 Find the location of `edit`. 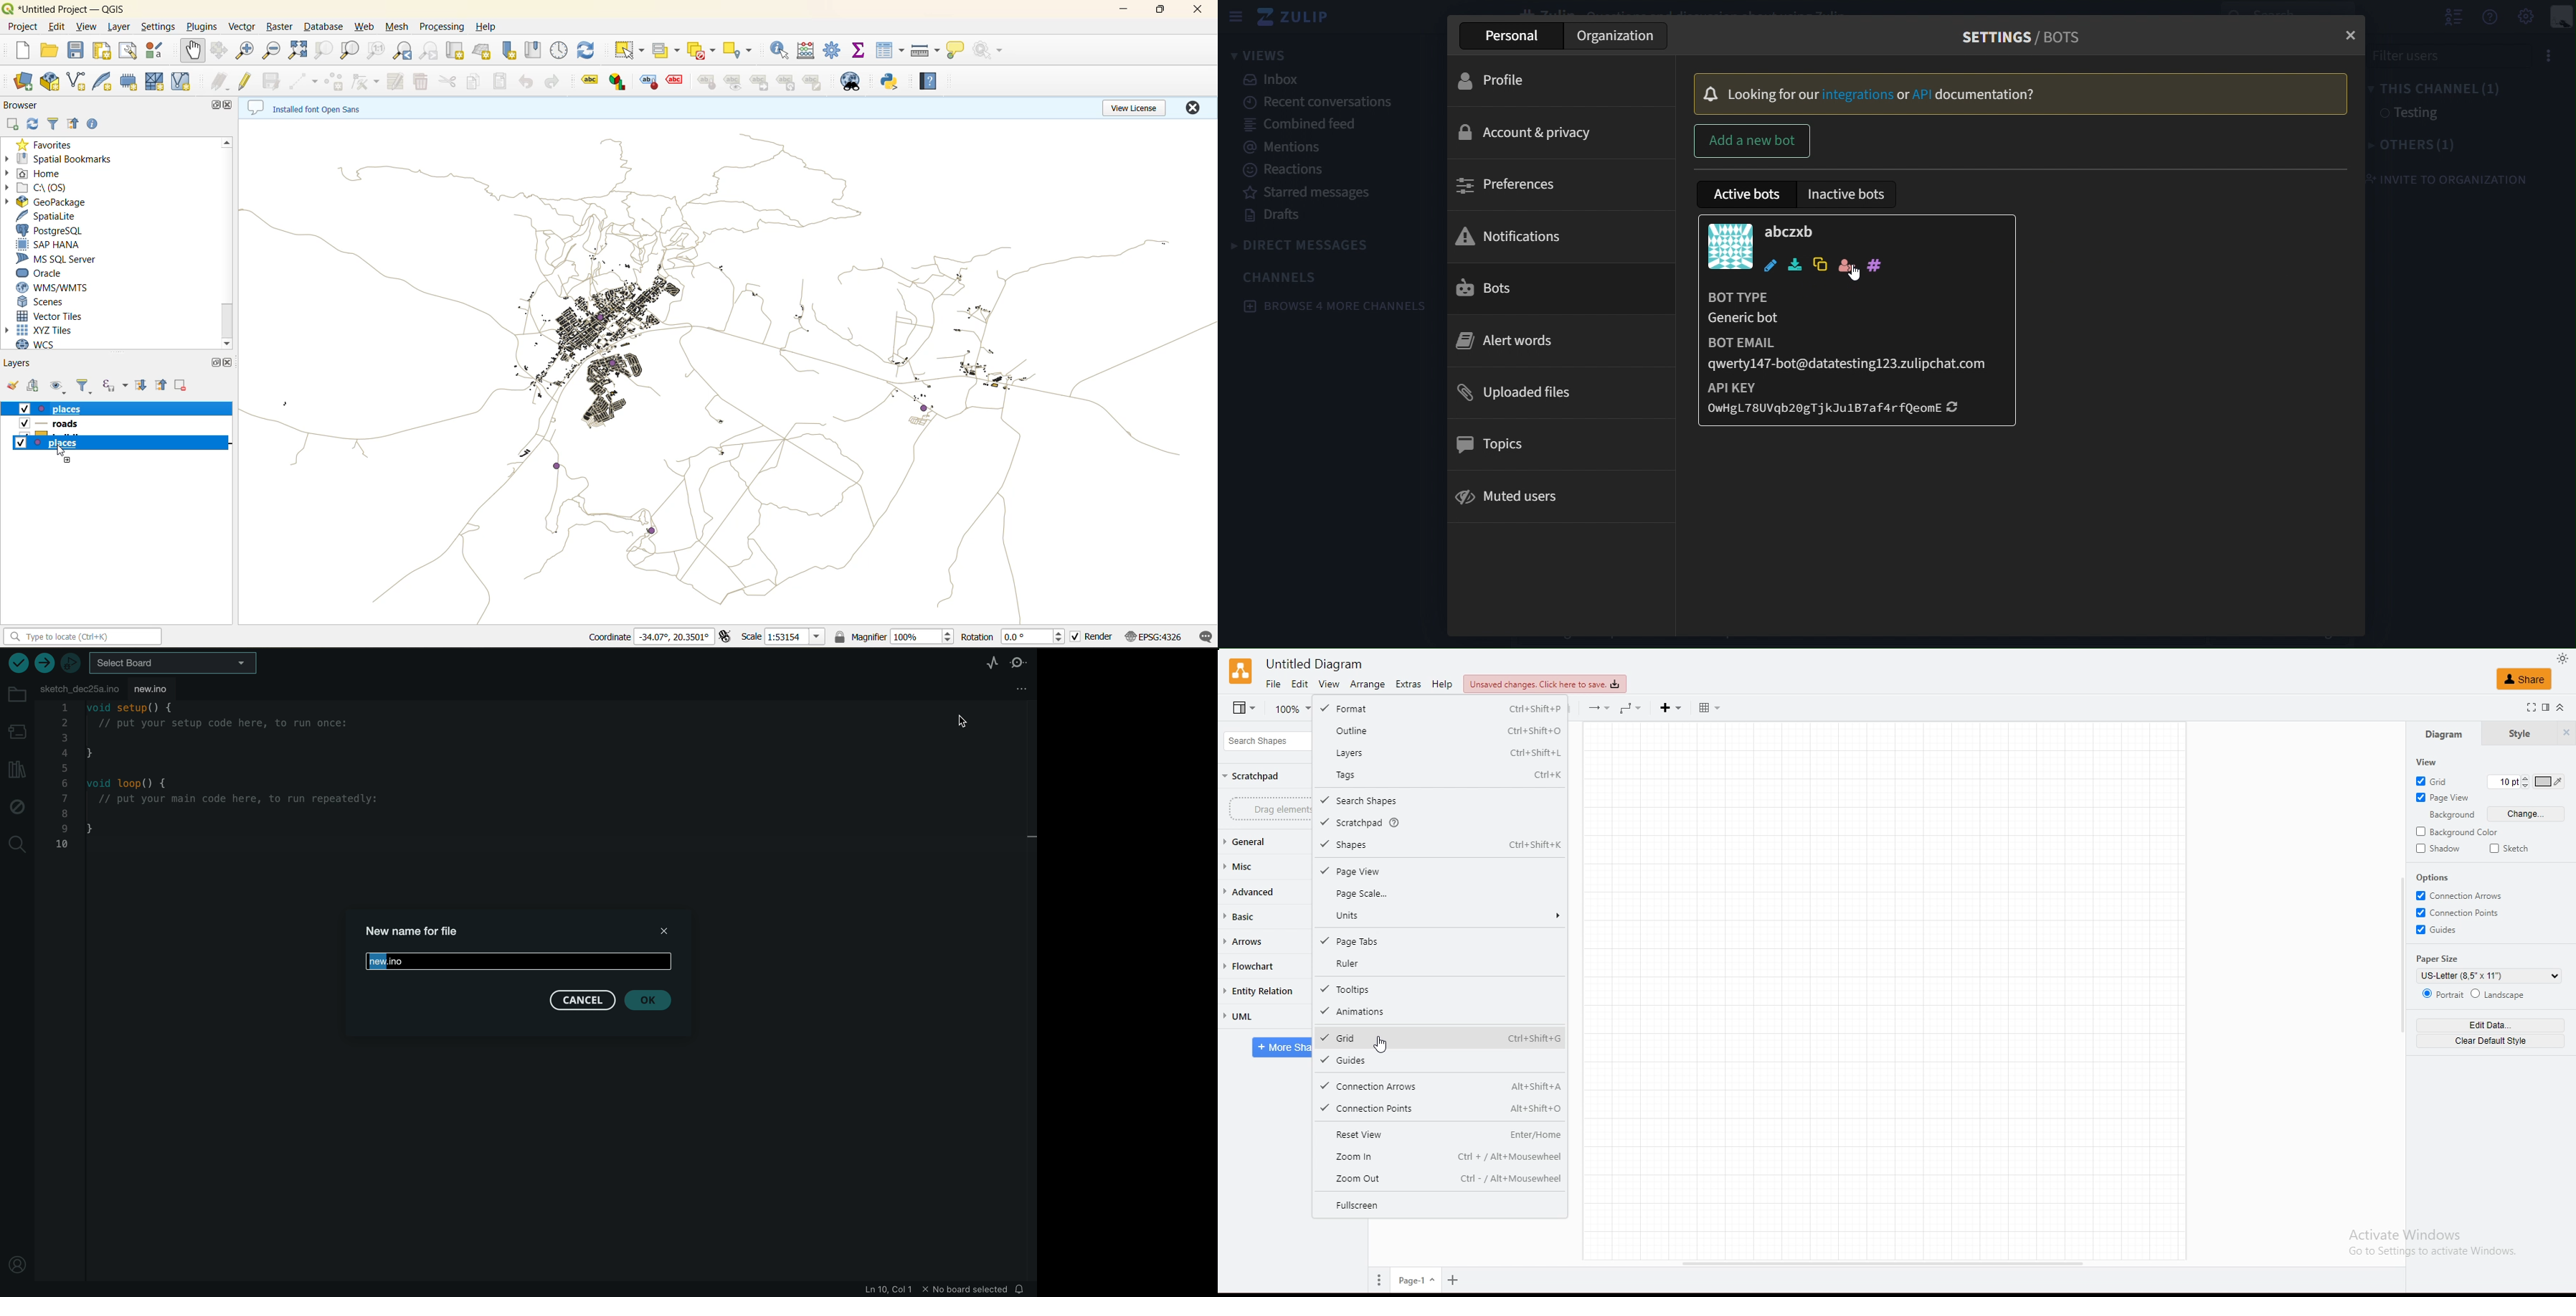

edit is located at coordinates (1300, 685).